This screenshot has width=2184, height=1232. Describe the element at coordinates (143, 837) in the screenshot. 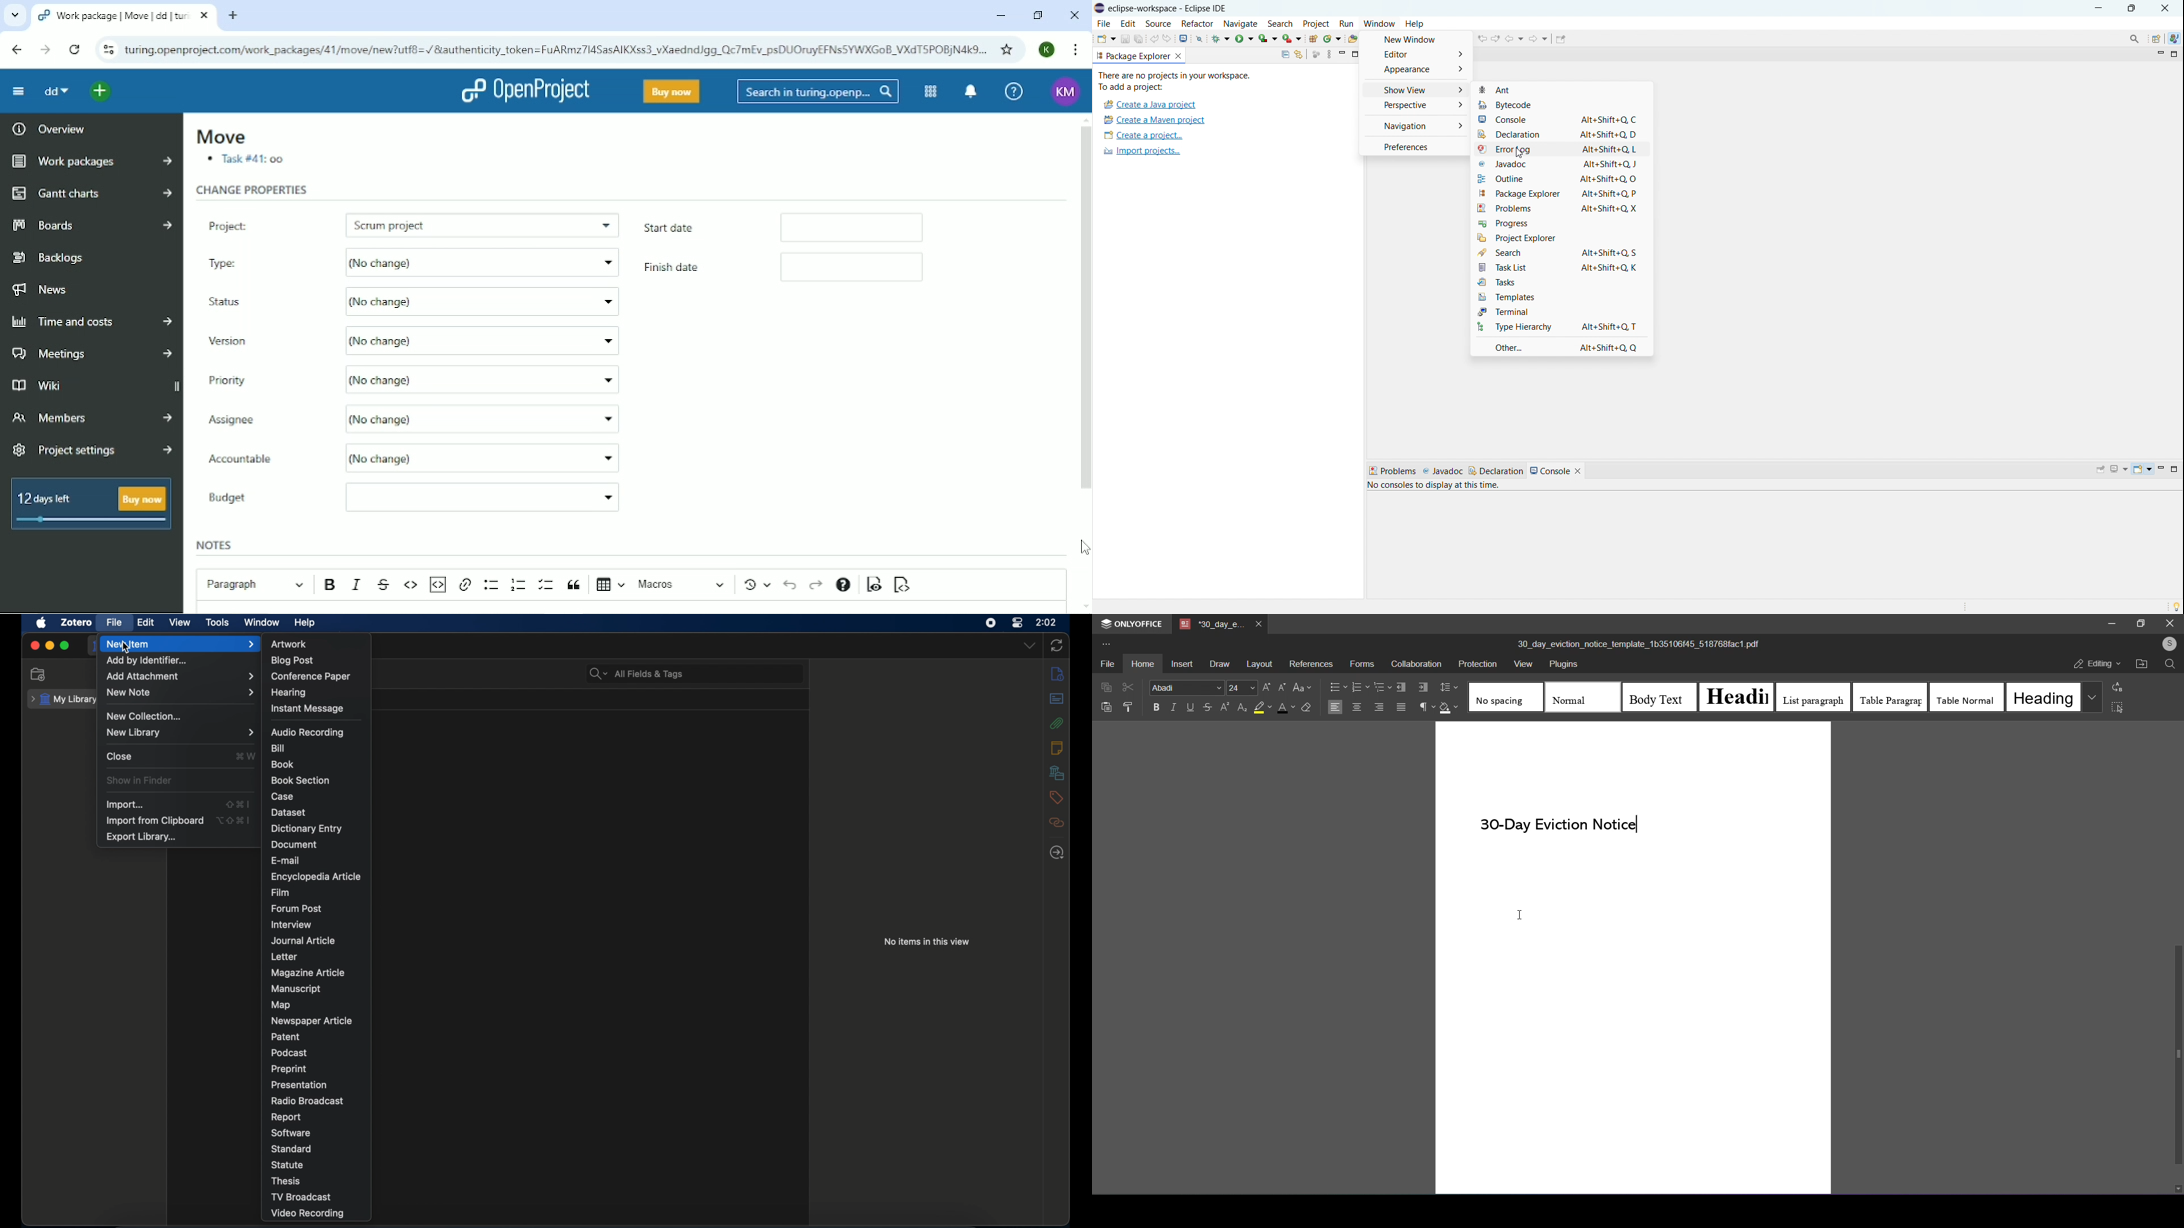

I see `export library` at that location.